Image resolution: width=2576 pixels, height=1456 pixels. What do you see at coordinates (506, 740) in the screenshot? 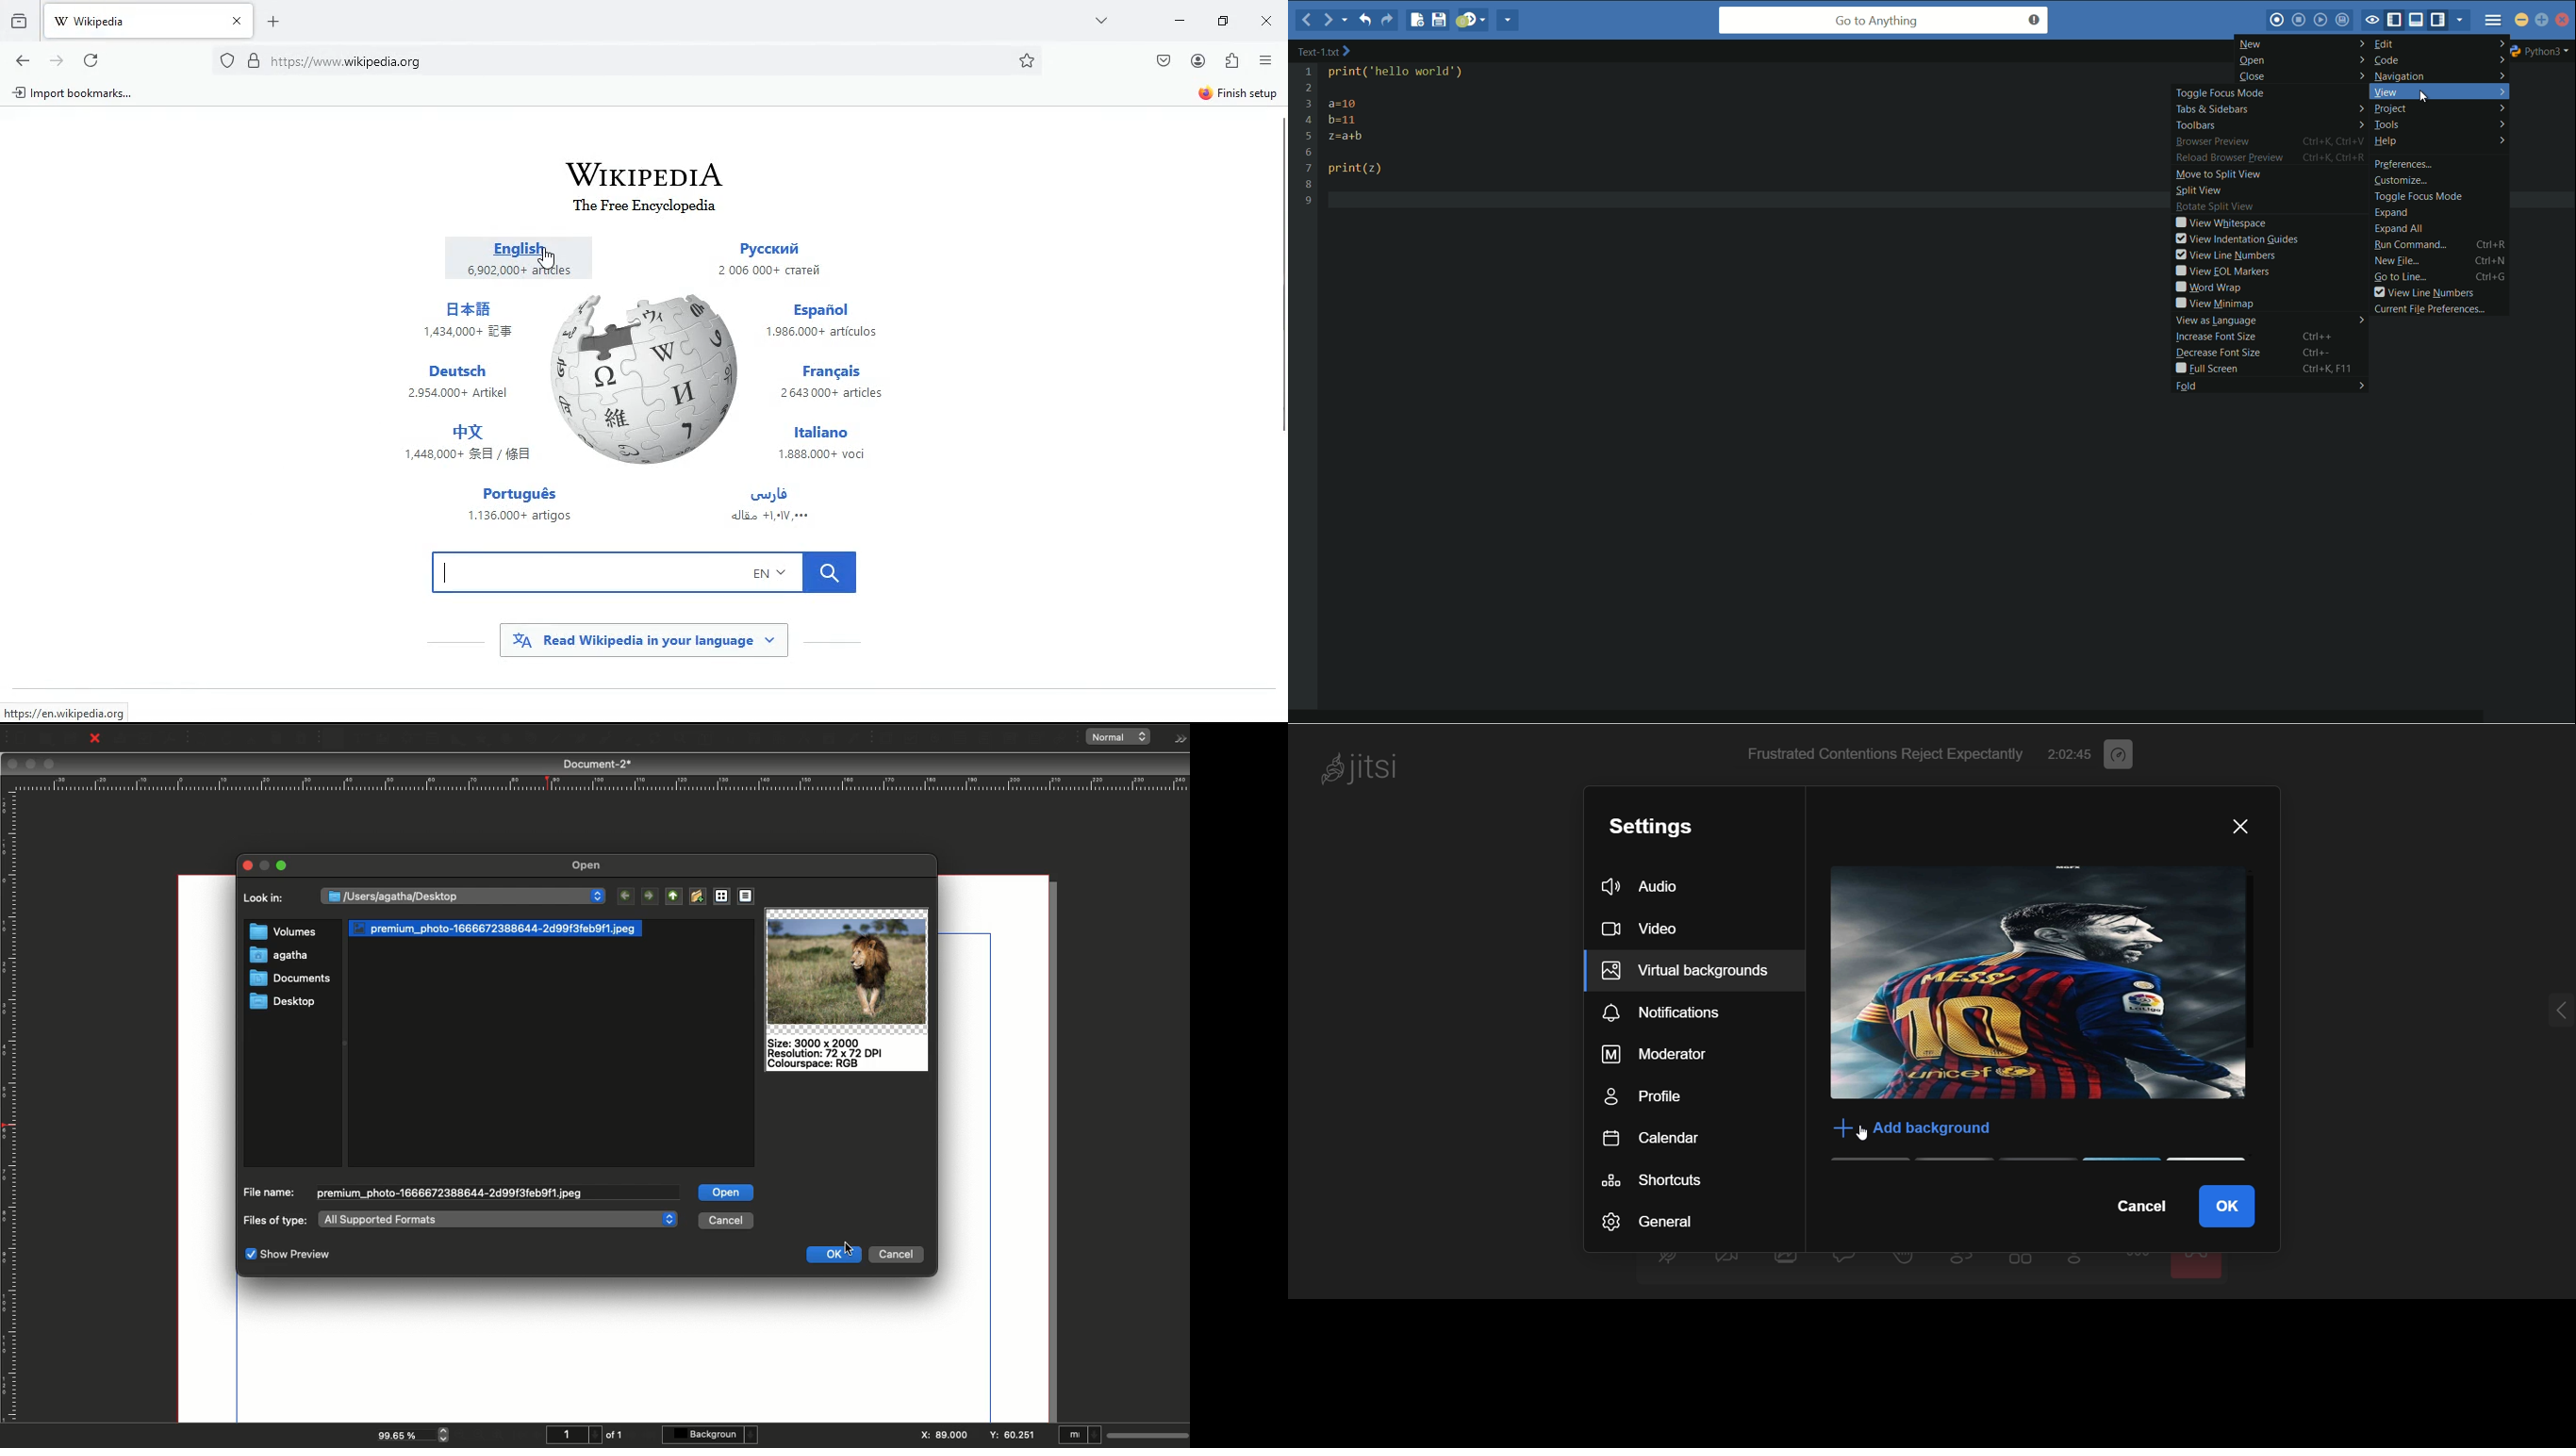
I see `Arc` at bounding box center [506, 740].